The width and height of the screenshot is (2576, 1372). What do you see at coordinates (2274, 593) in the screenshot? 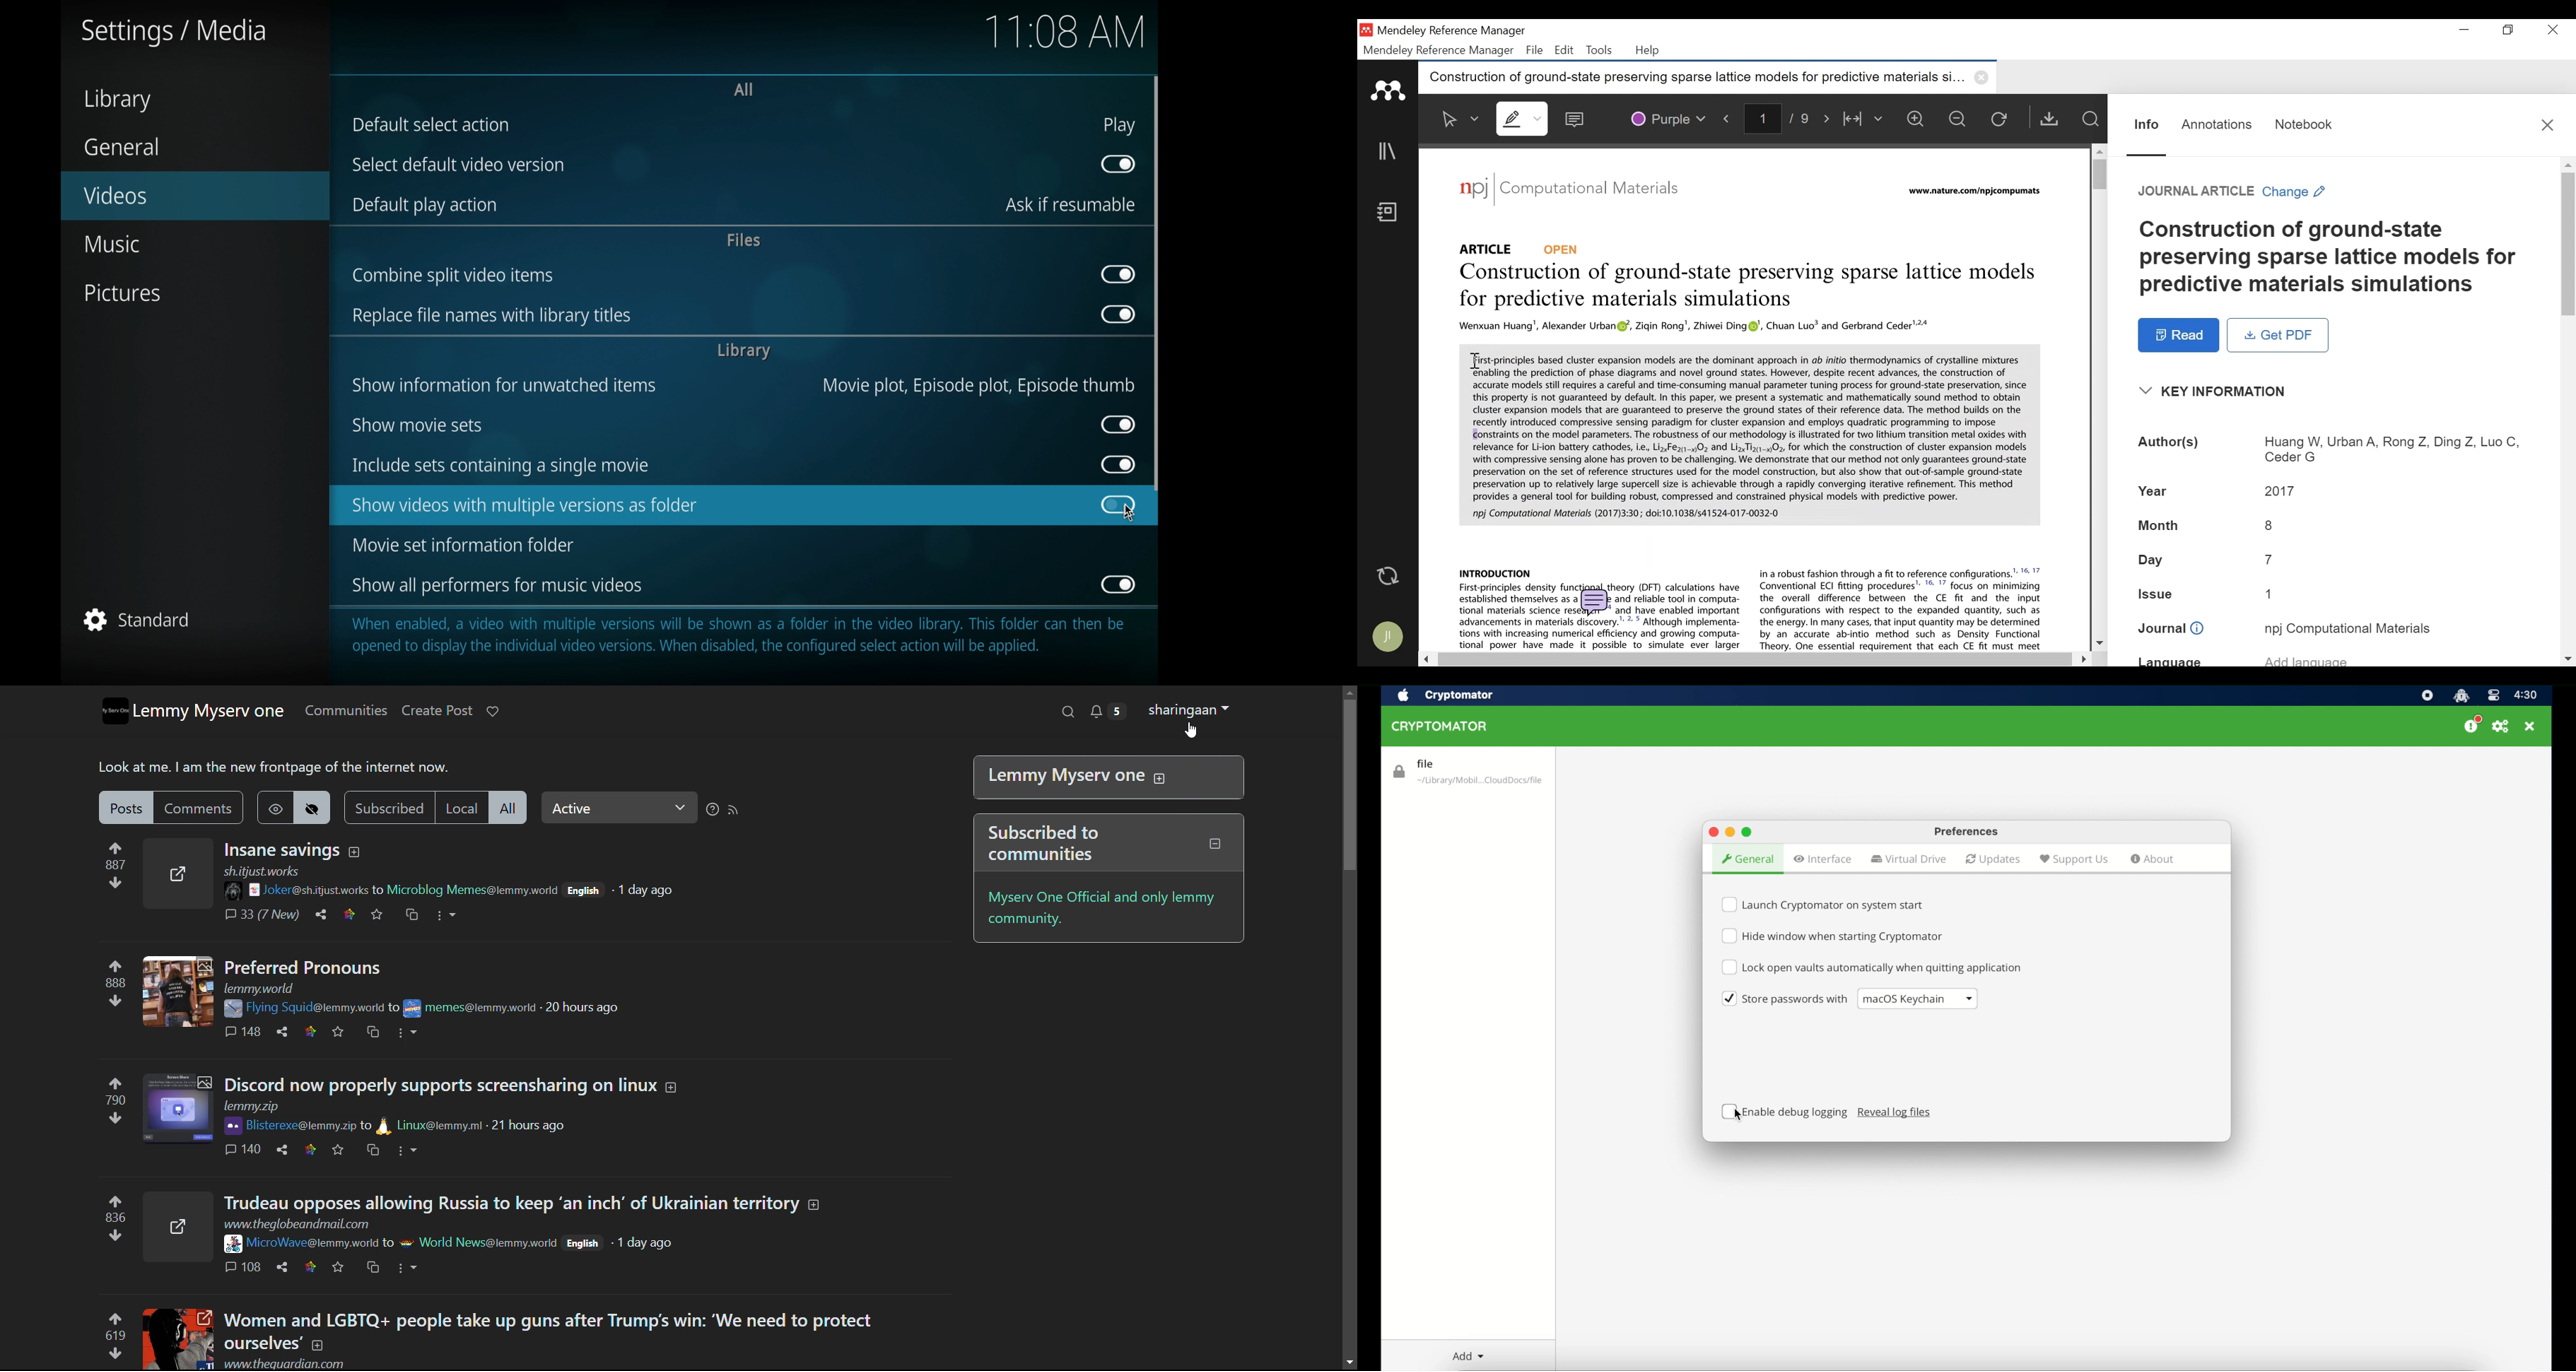
I see `Issue` at bounding box center [2274, 593].